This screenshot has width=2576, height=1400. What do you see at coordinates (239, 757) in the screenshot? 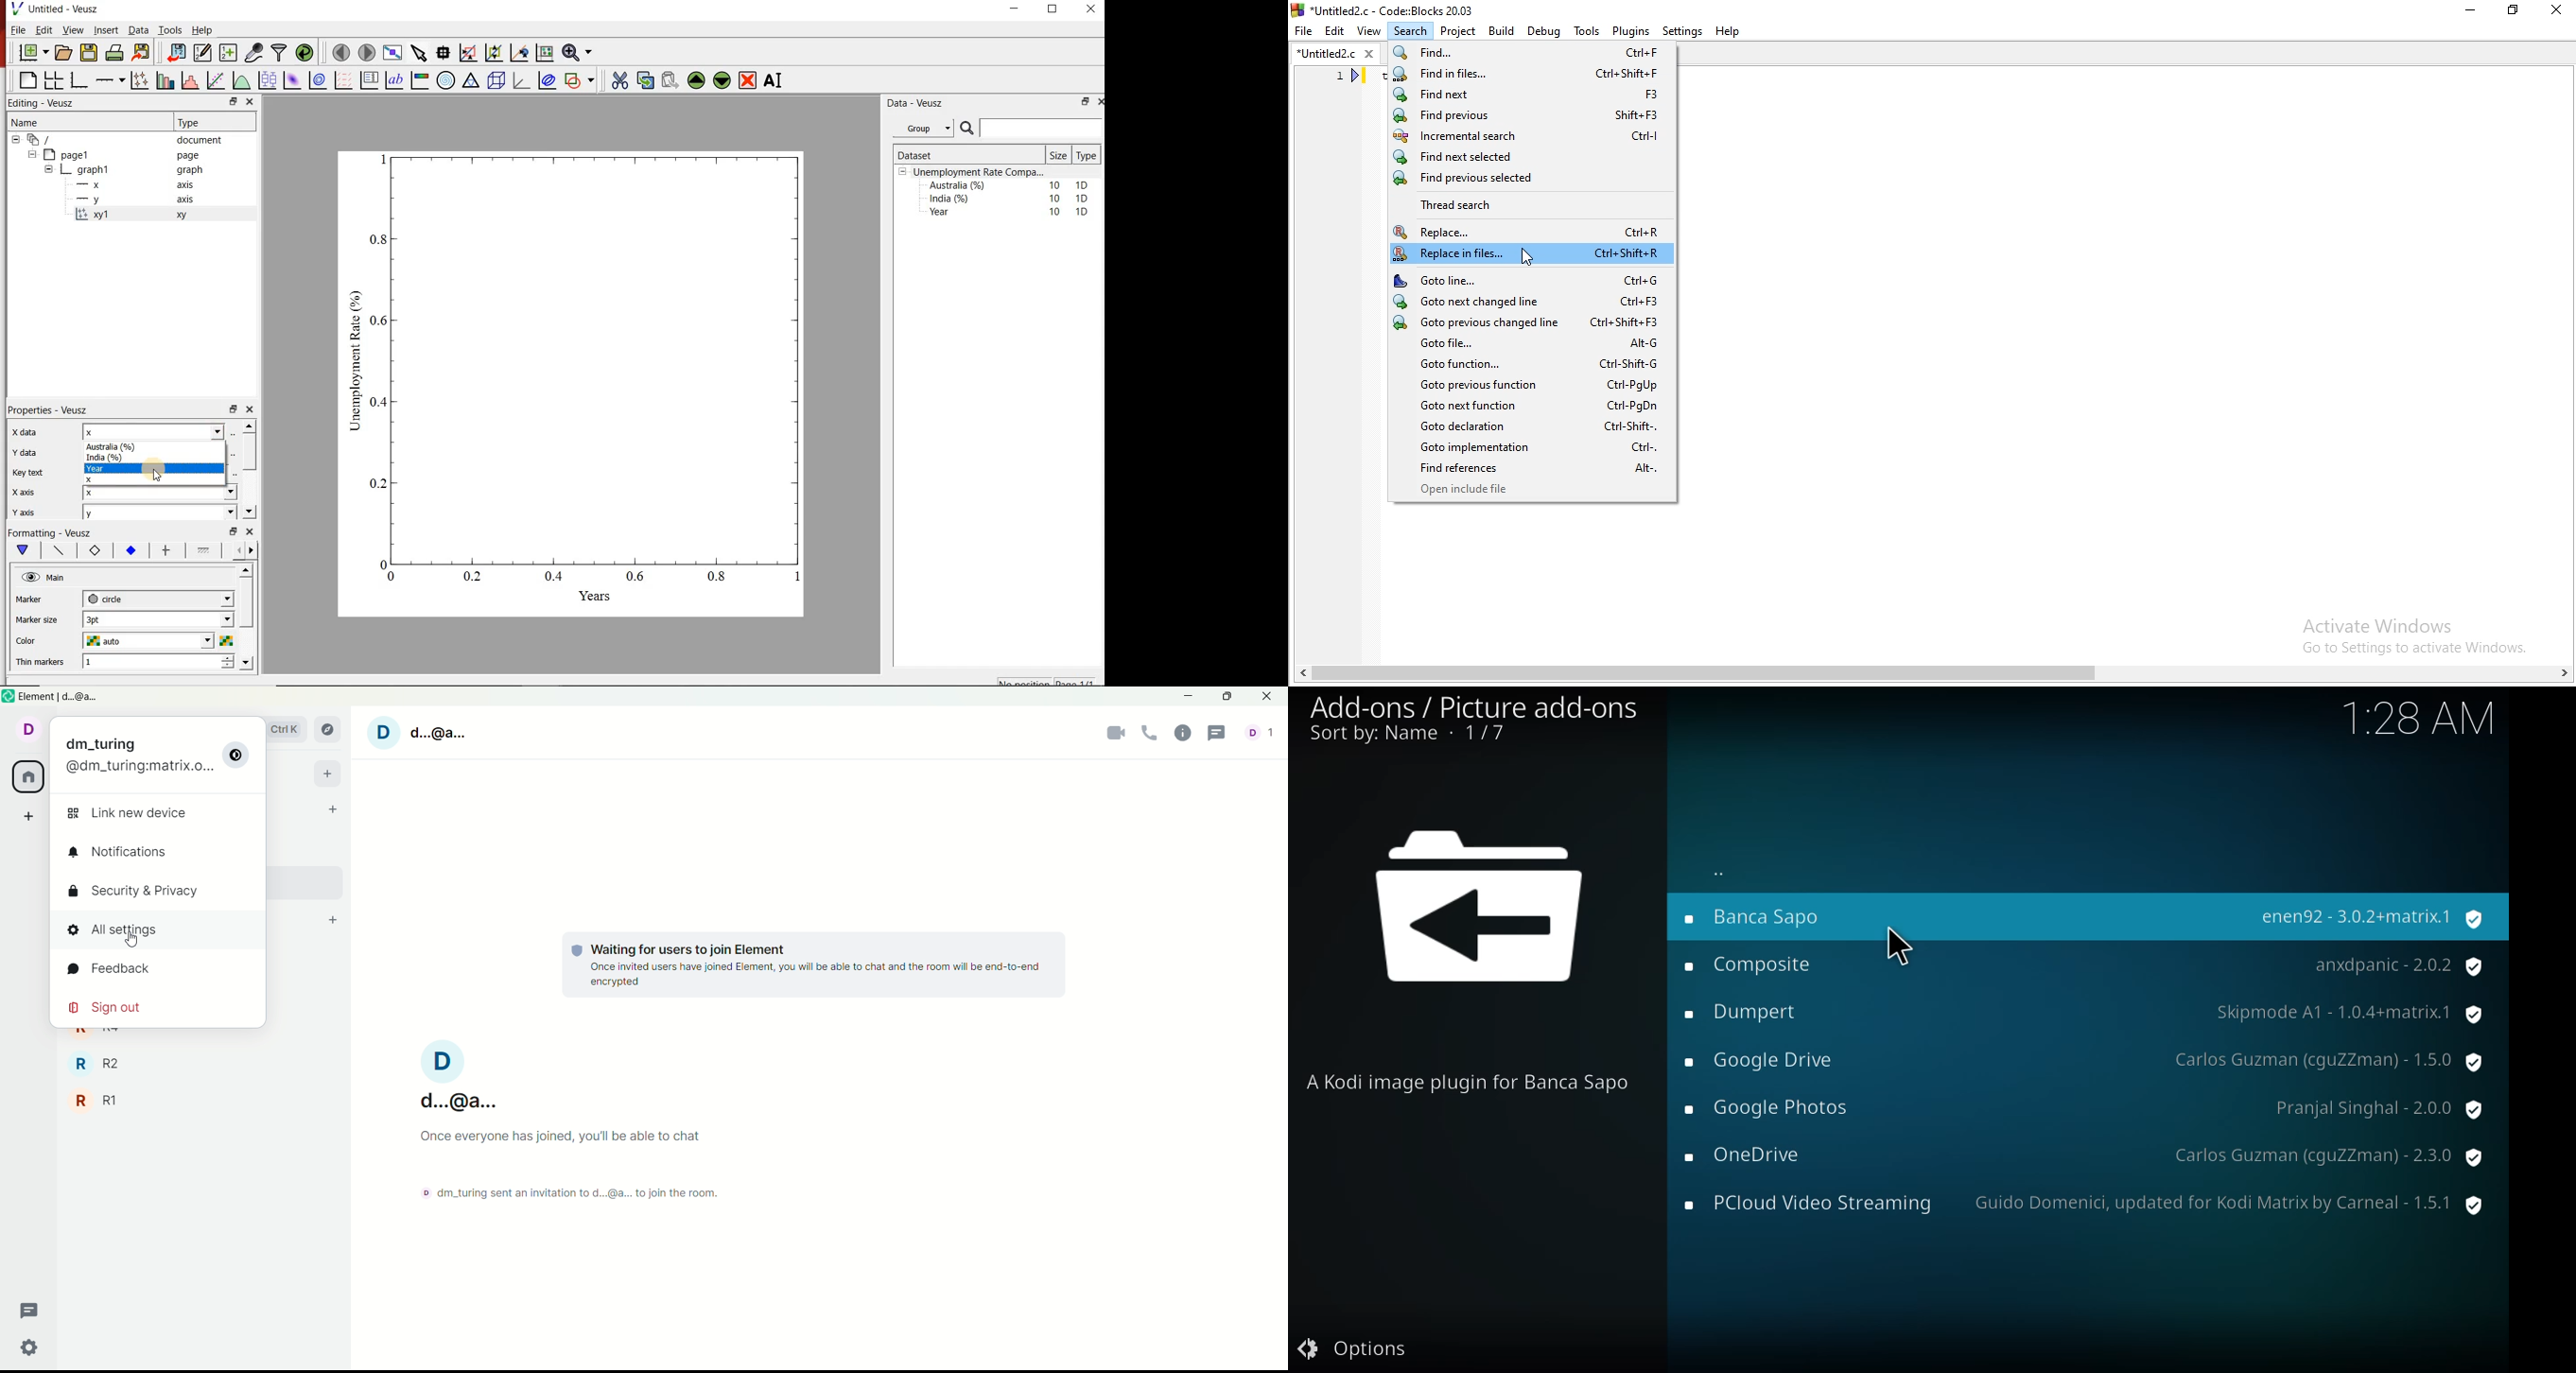
I see `switch dark mode` at bounding box center [239, 757].